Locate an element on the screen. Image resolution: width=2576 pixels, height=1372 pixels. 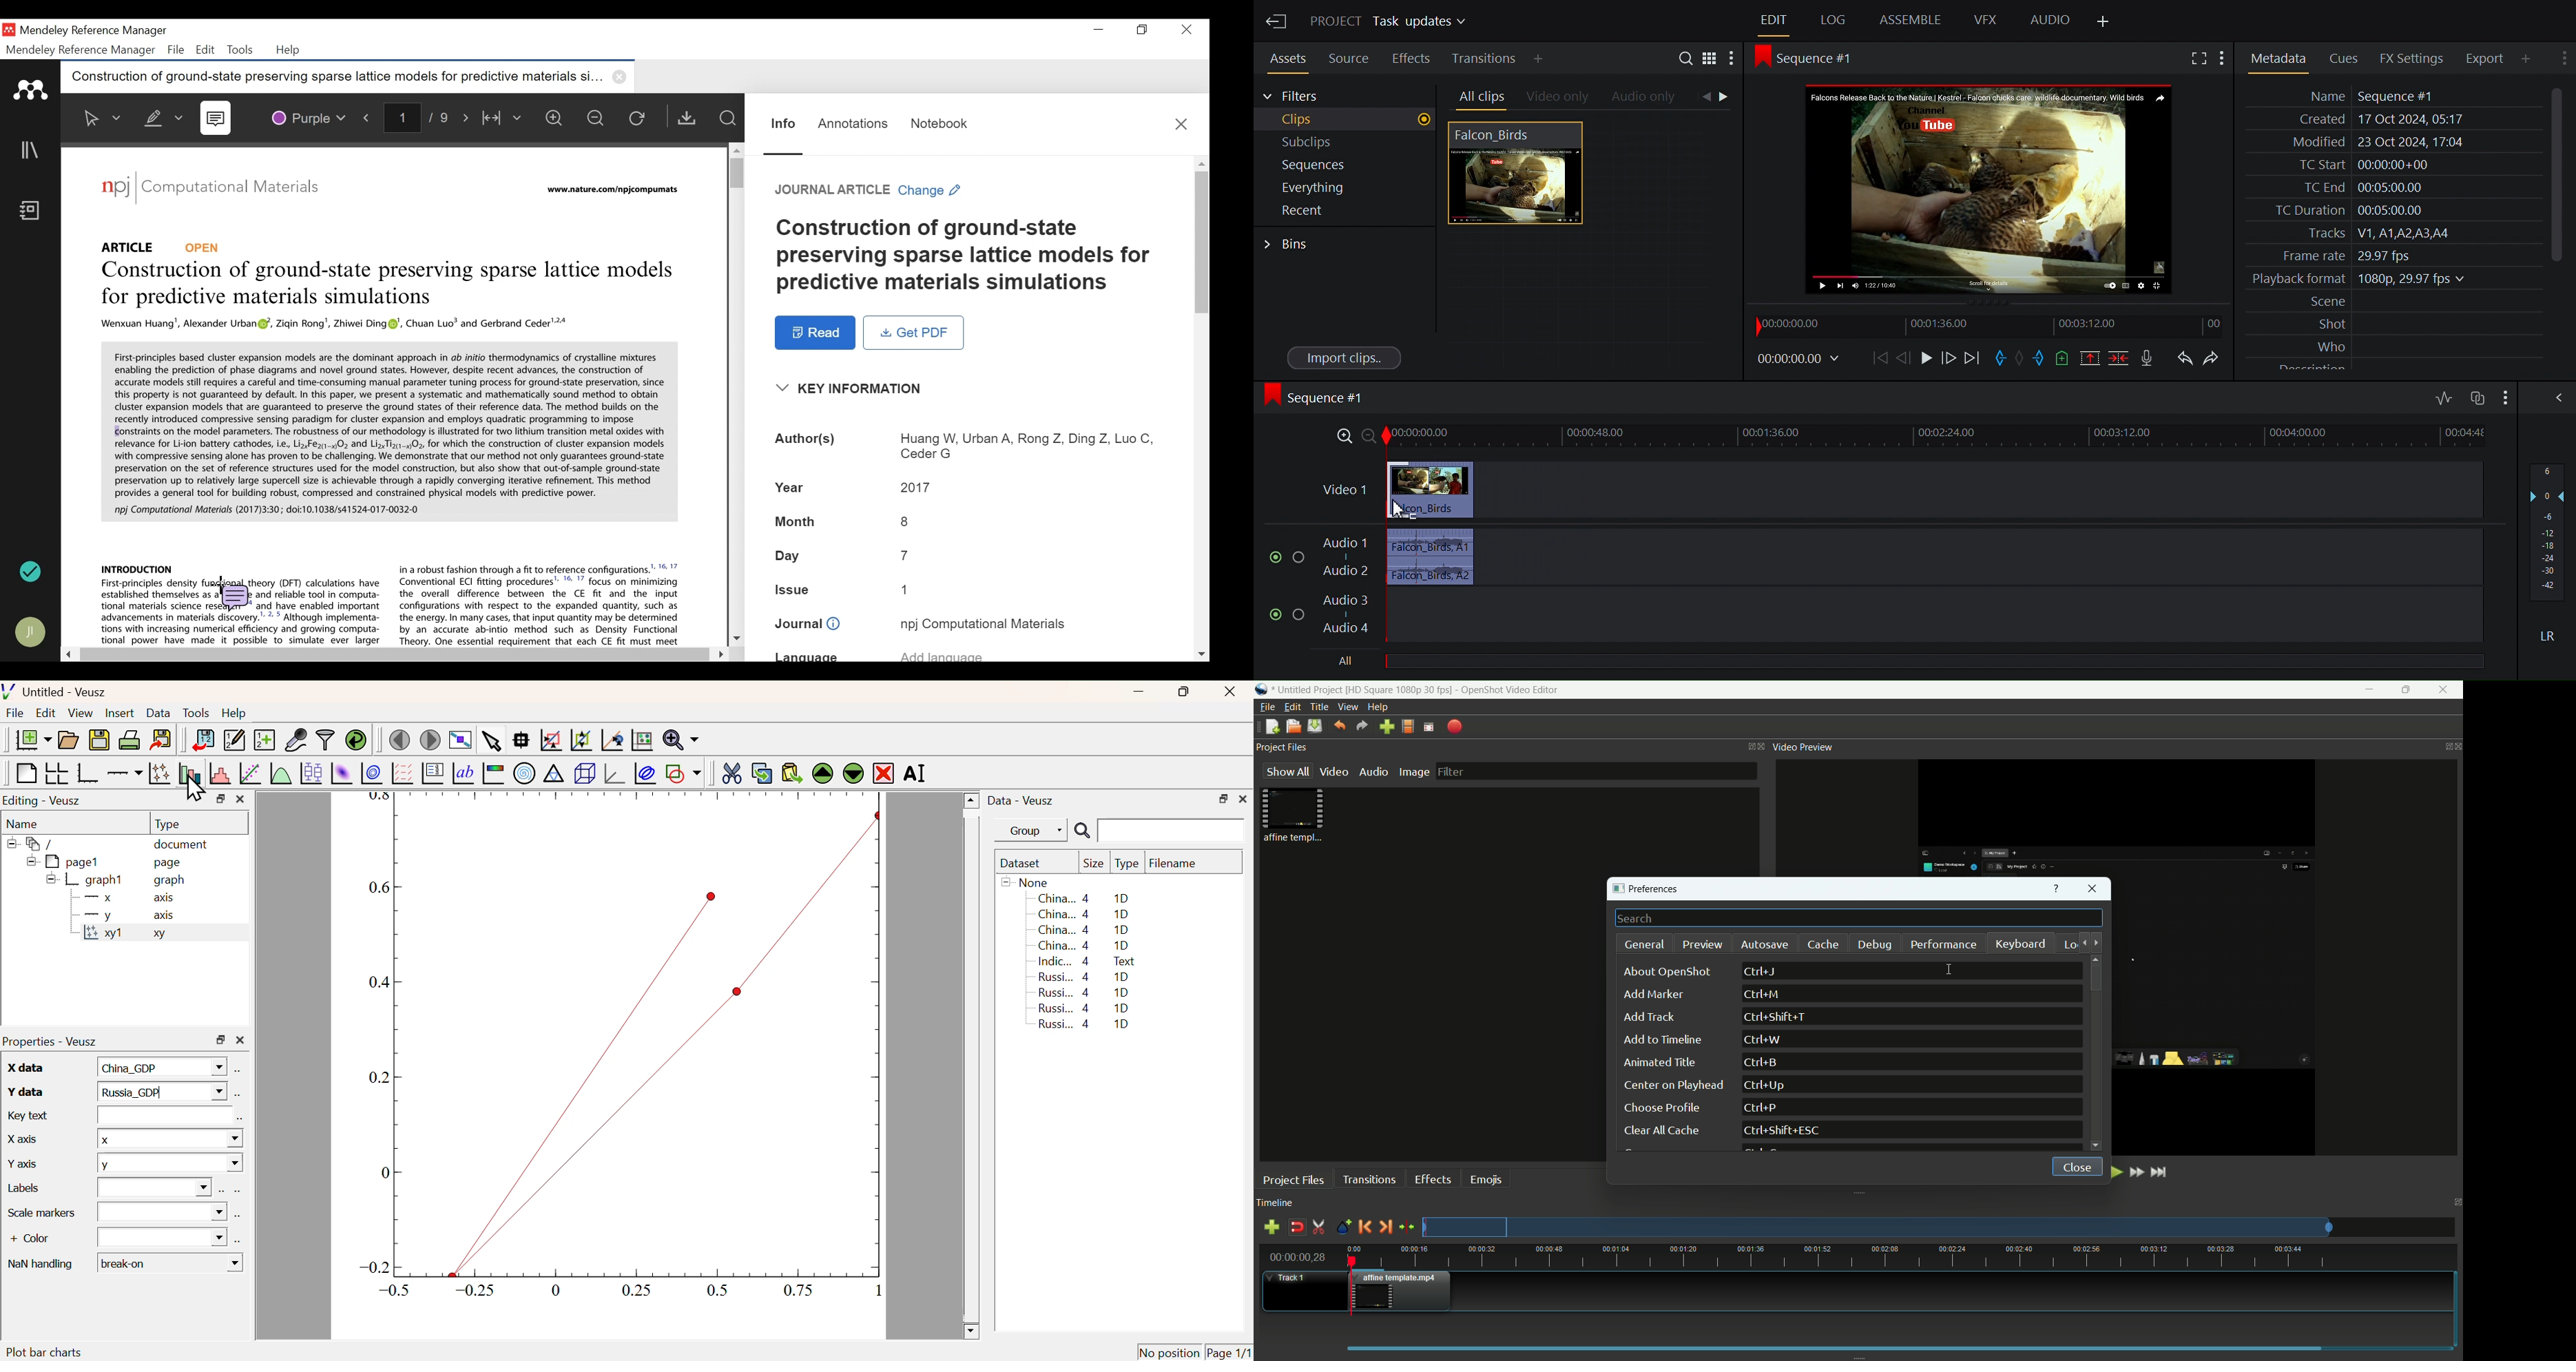
Untitled - Veusz is located at coordinates (57, 693).